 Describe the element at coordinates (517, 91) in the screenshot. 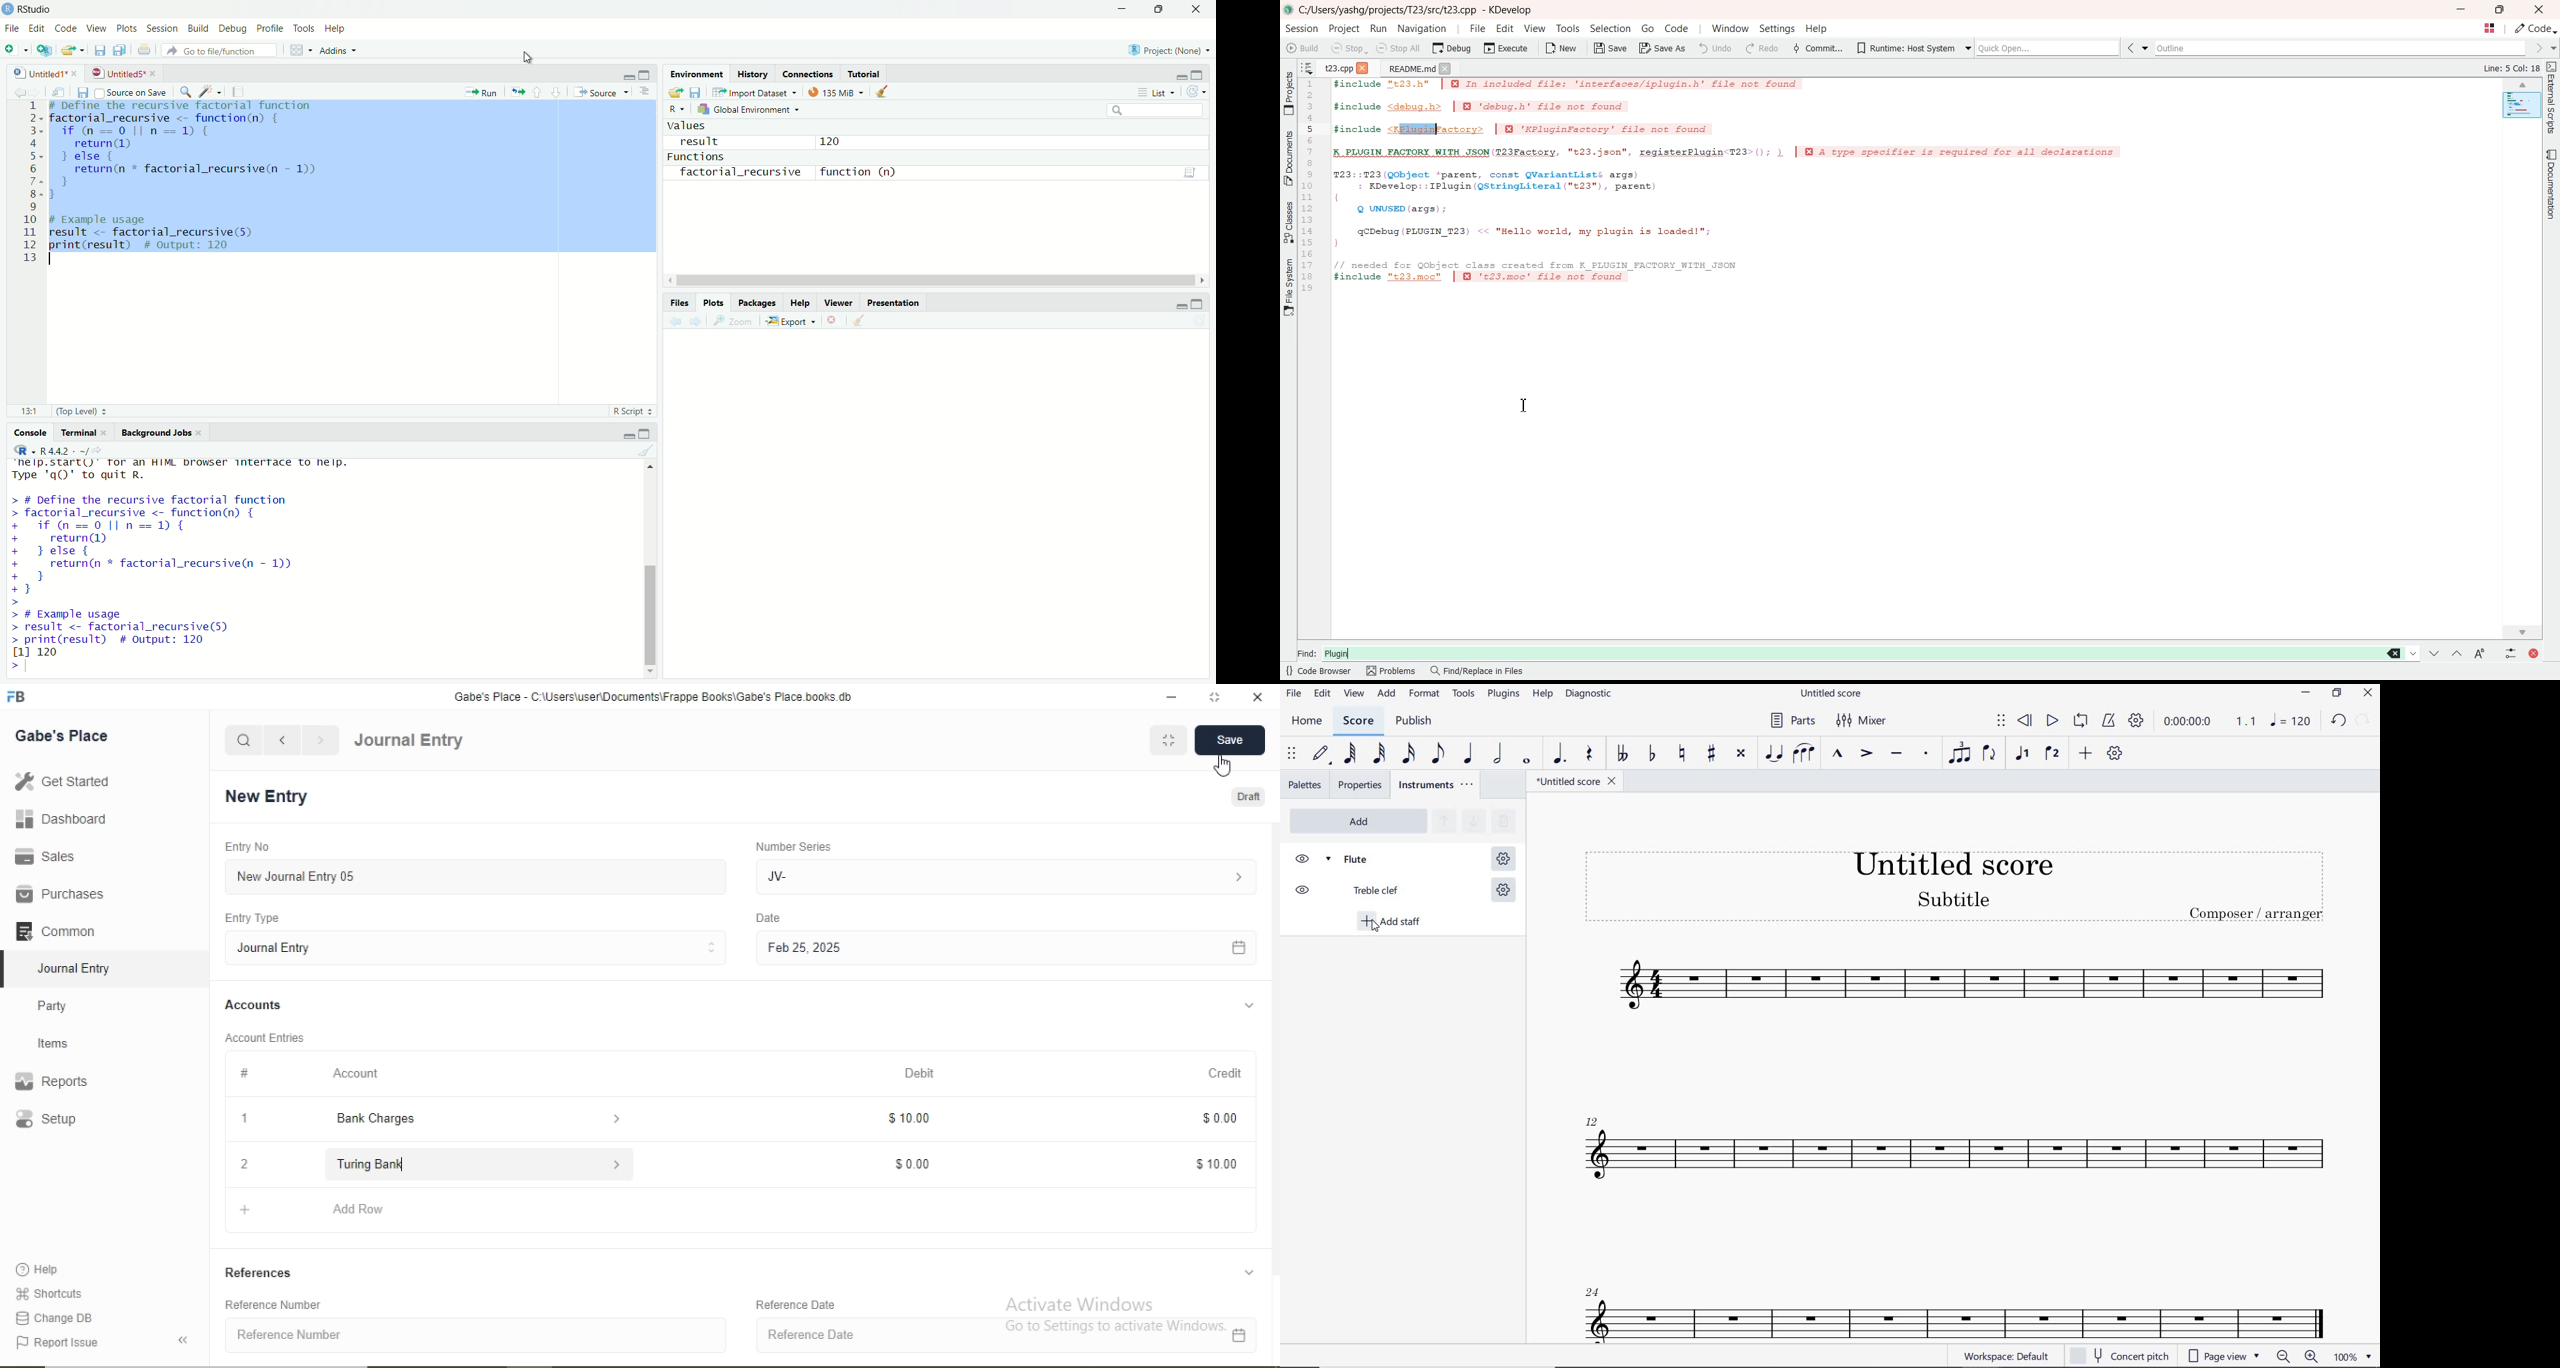

I see `Re-run the previous code region (Ctrl + Alt + P)` at that location.